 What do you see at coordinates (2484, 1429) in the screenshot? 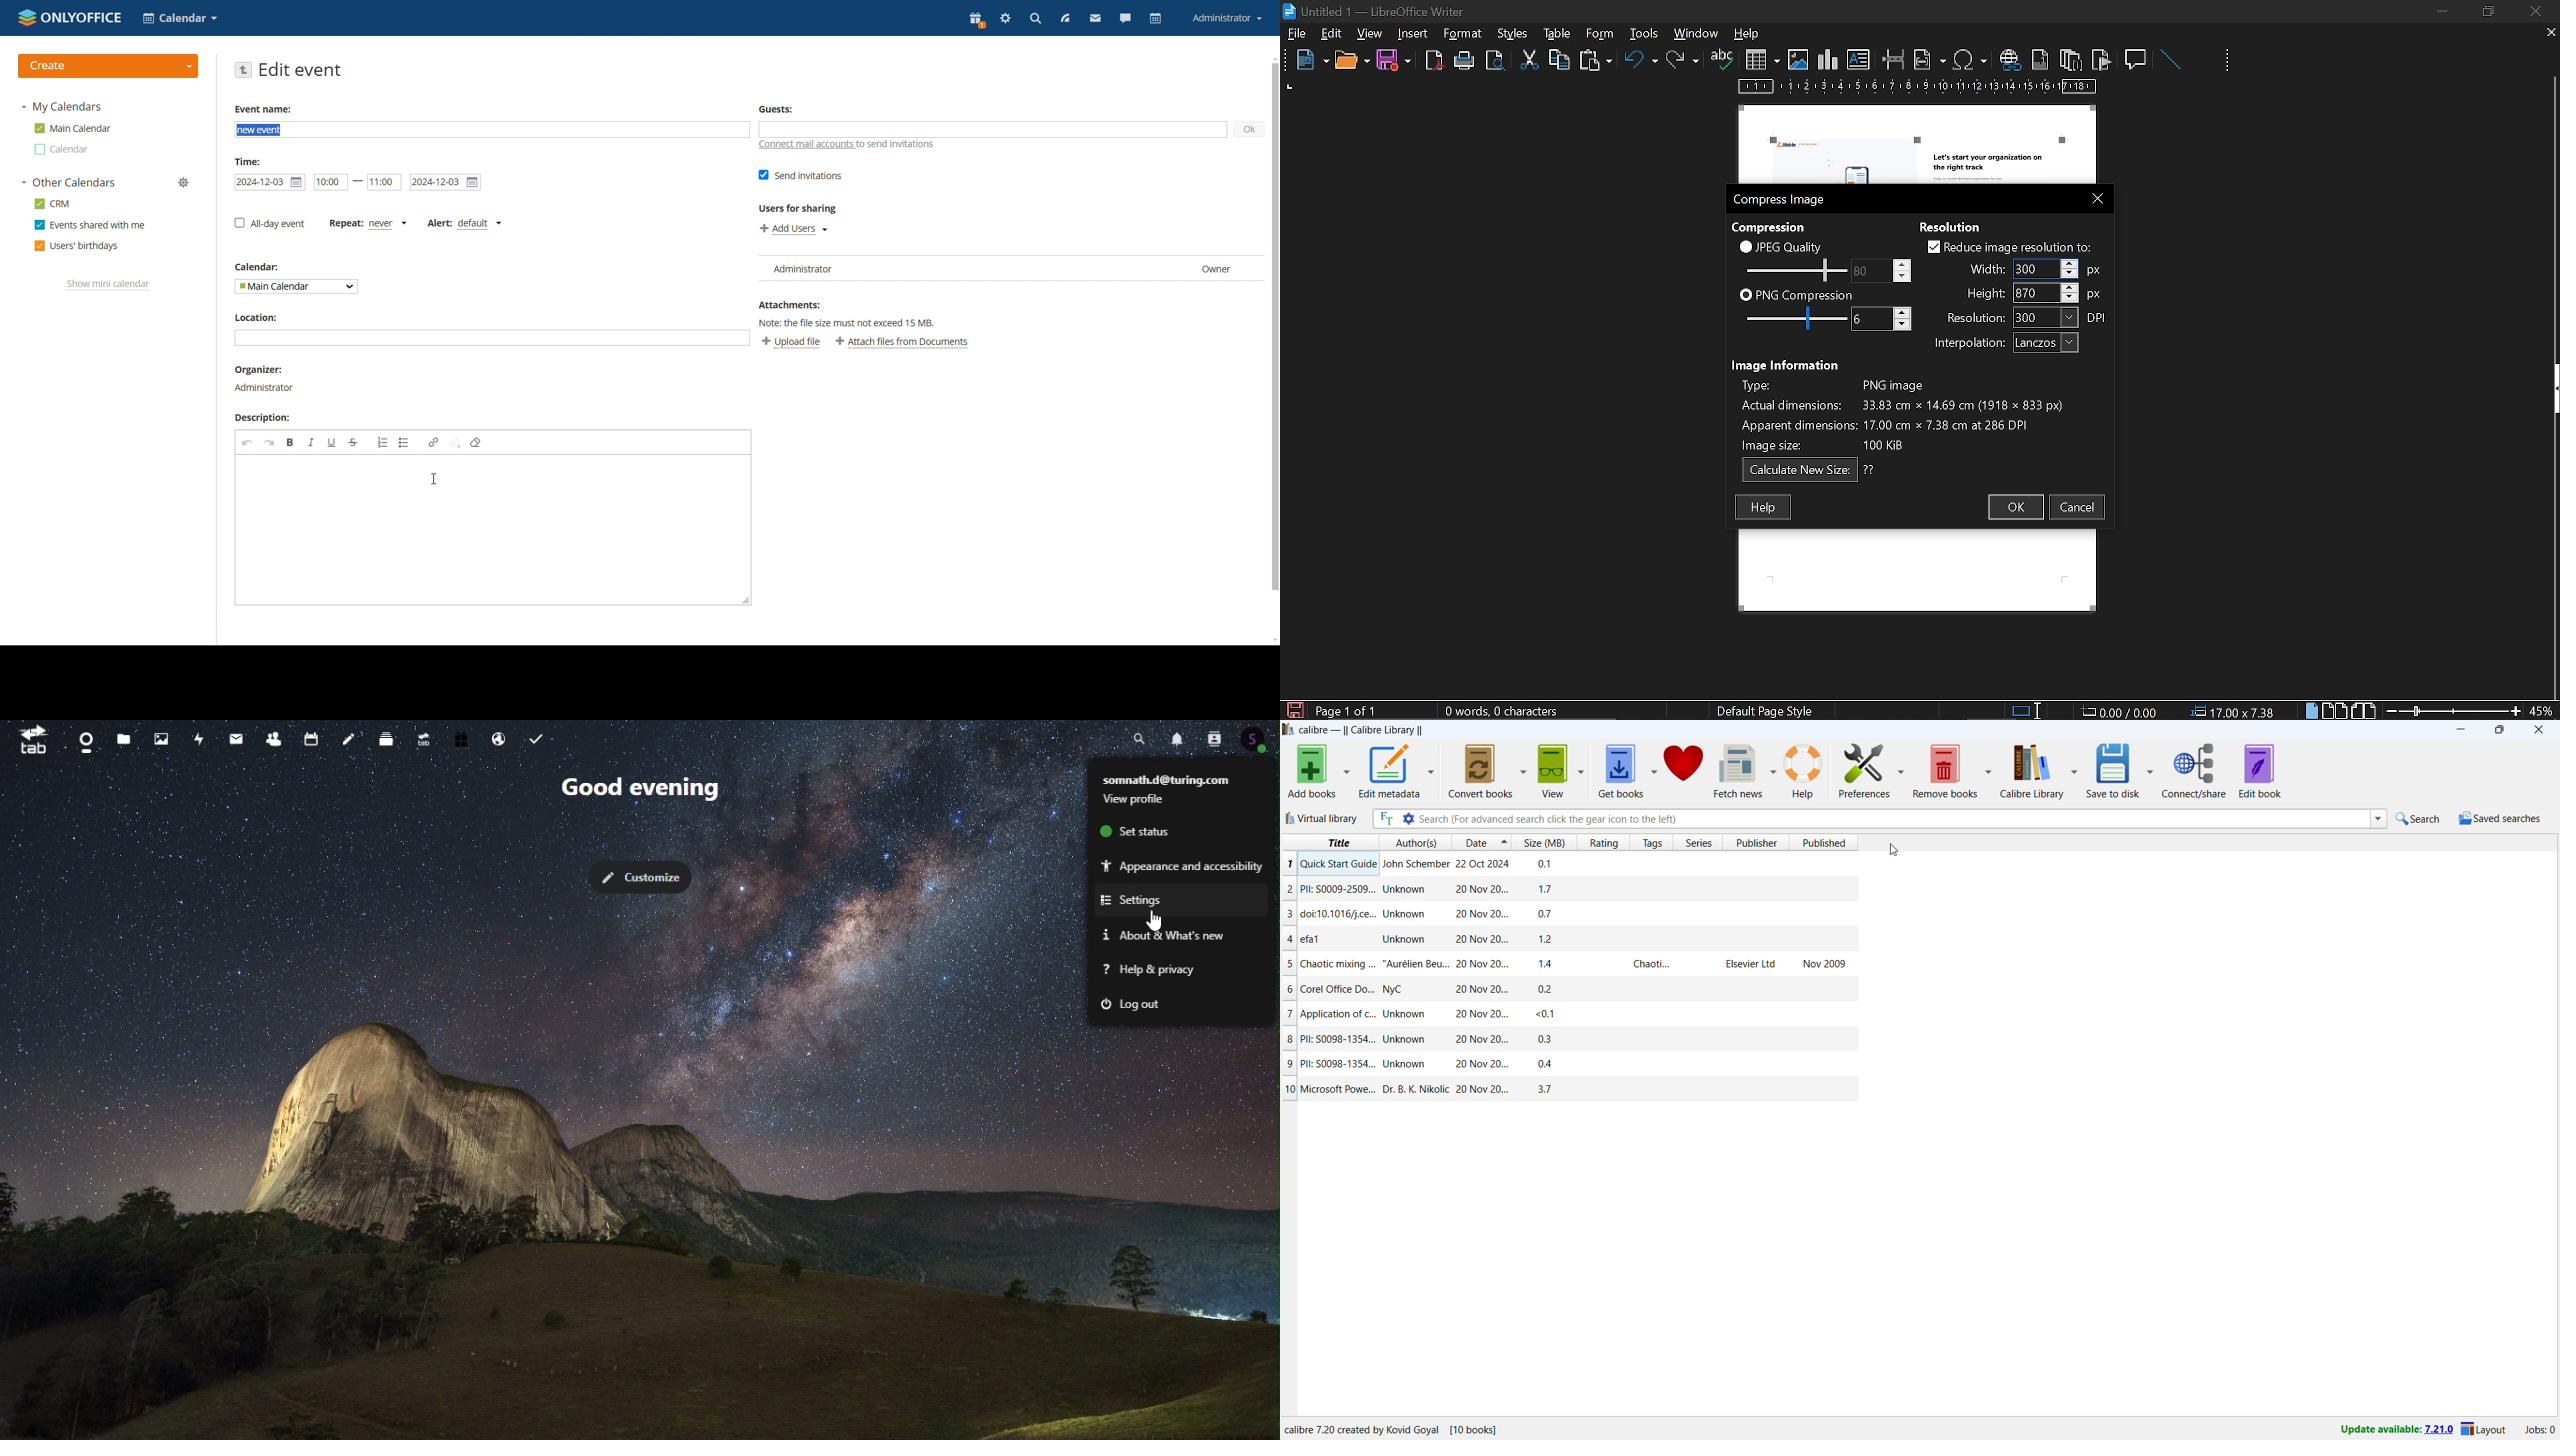
I see `layout` at bounding box center [2484, 1429].